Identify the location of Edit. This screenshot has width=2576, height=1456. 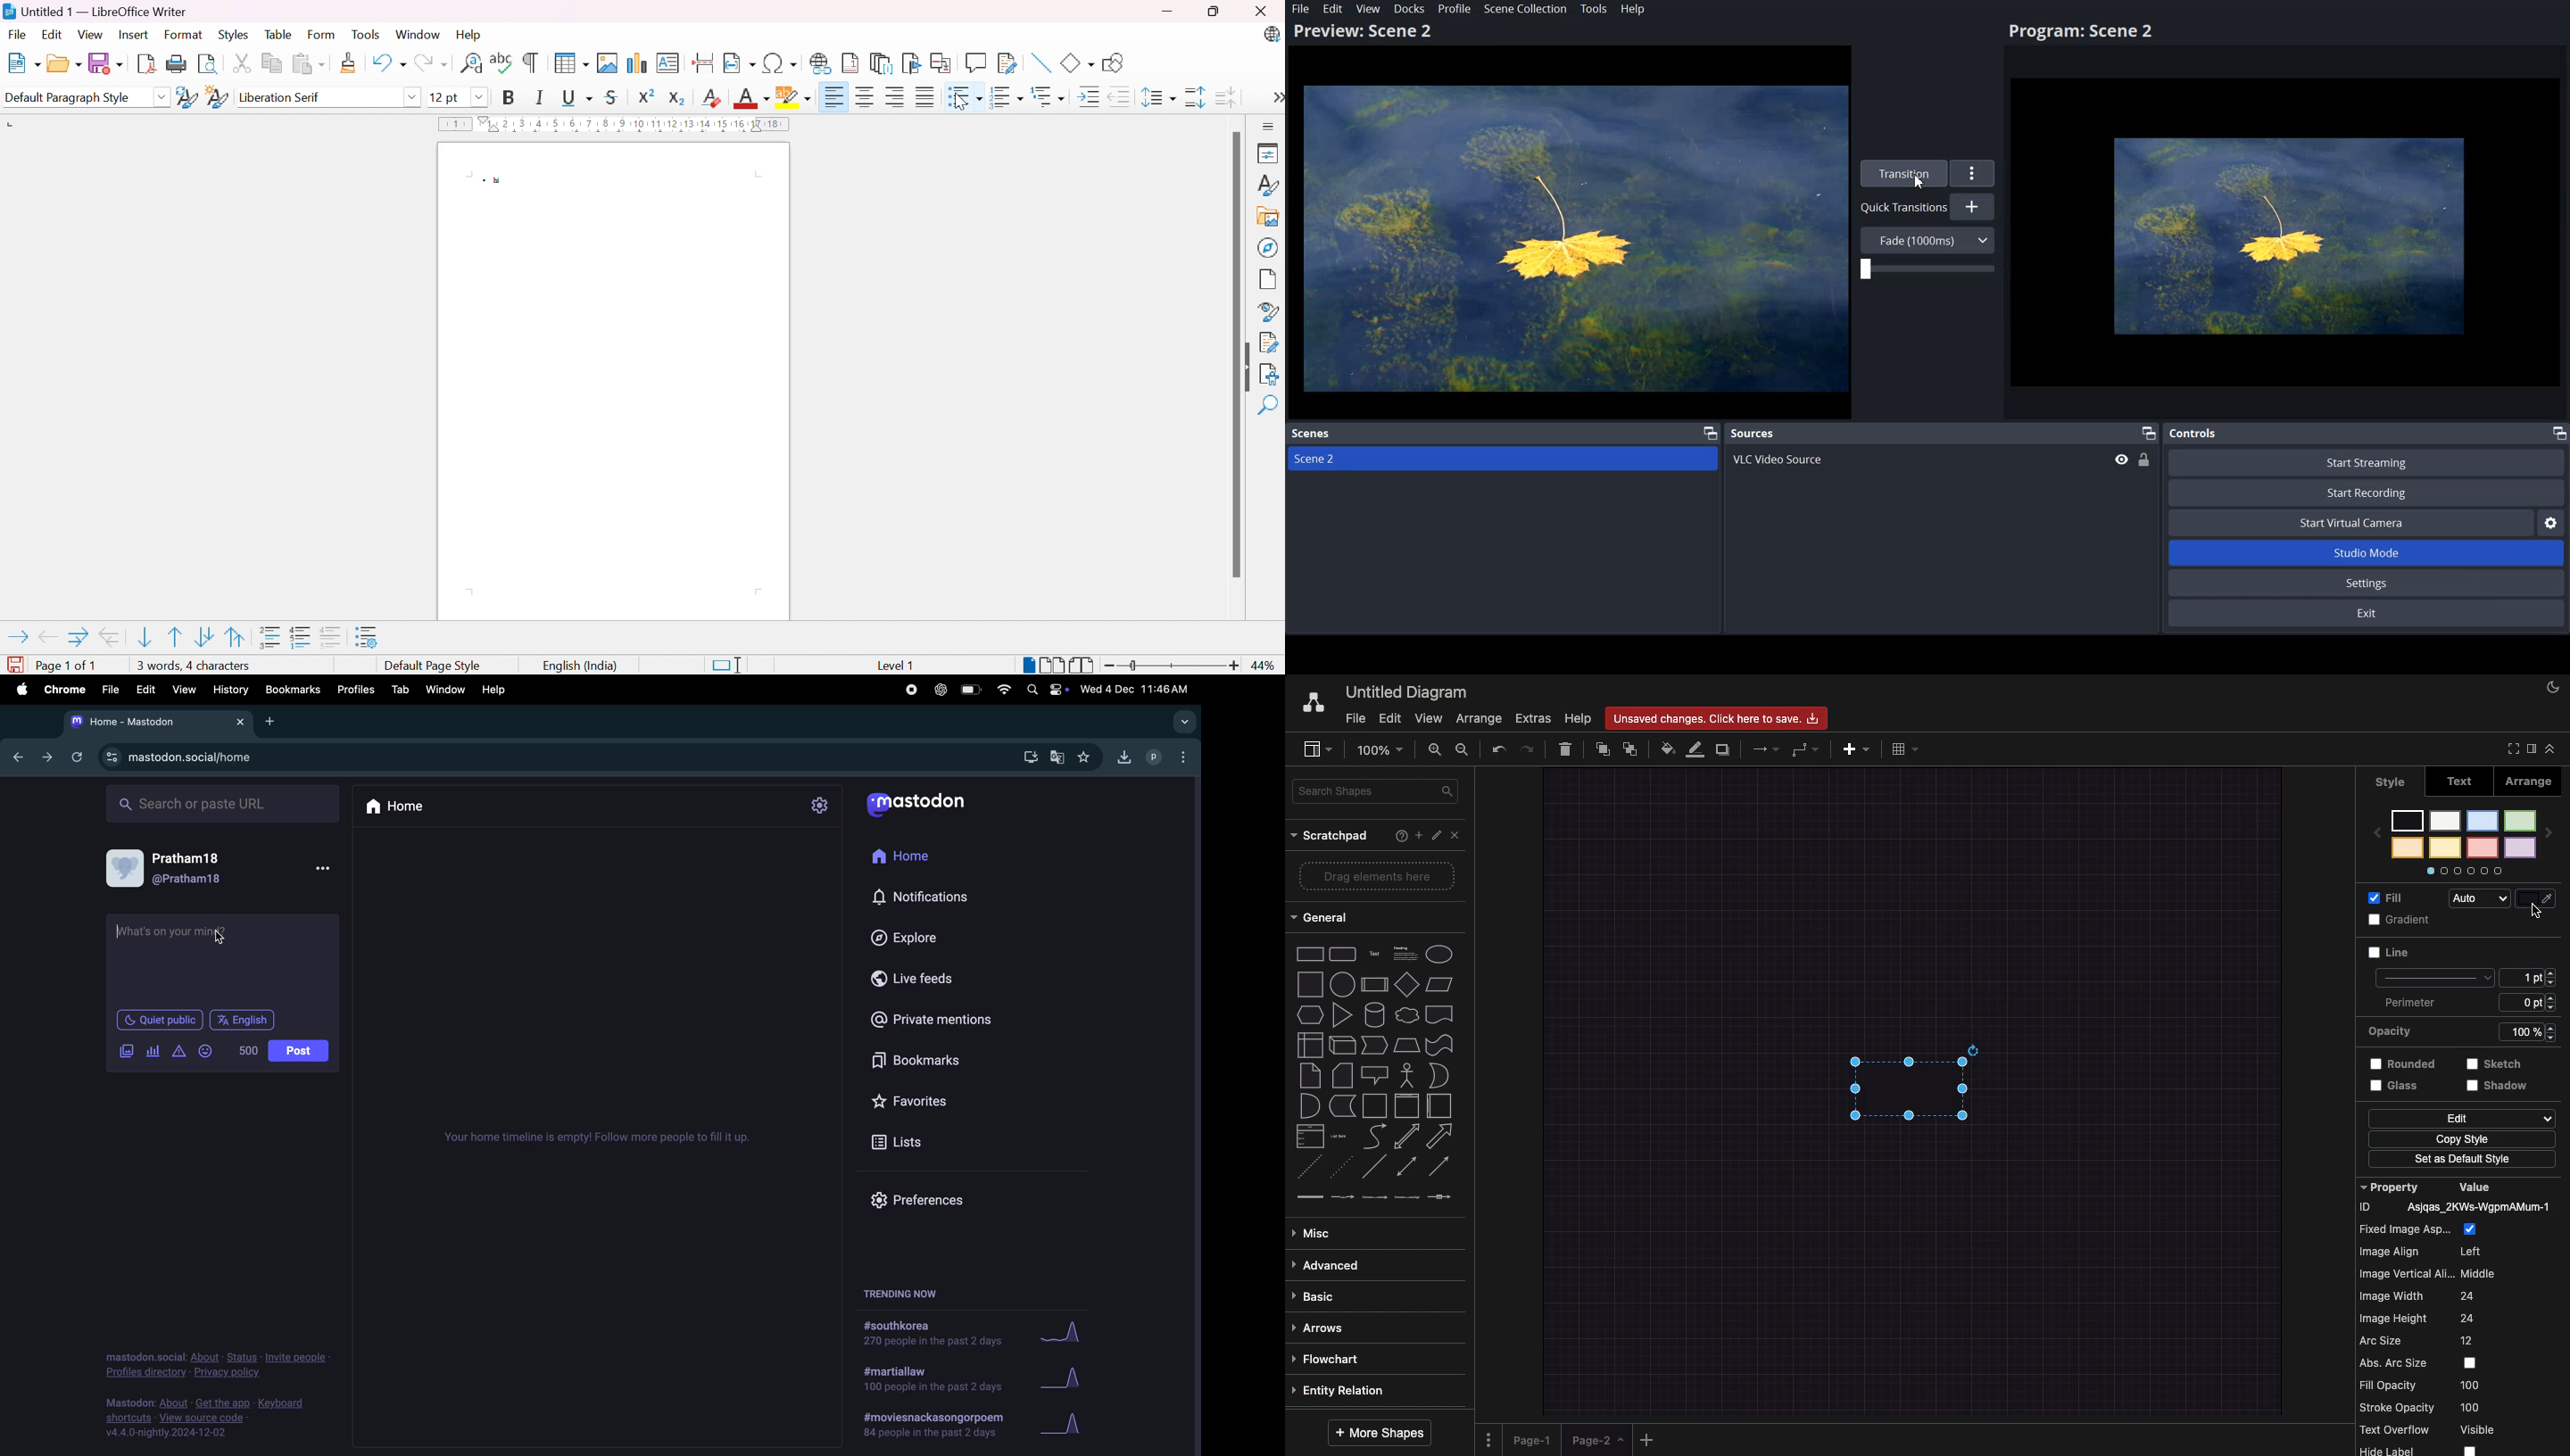
(1389, 717).